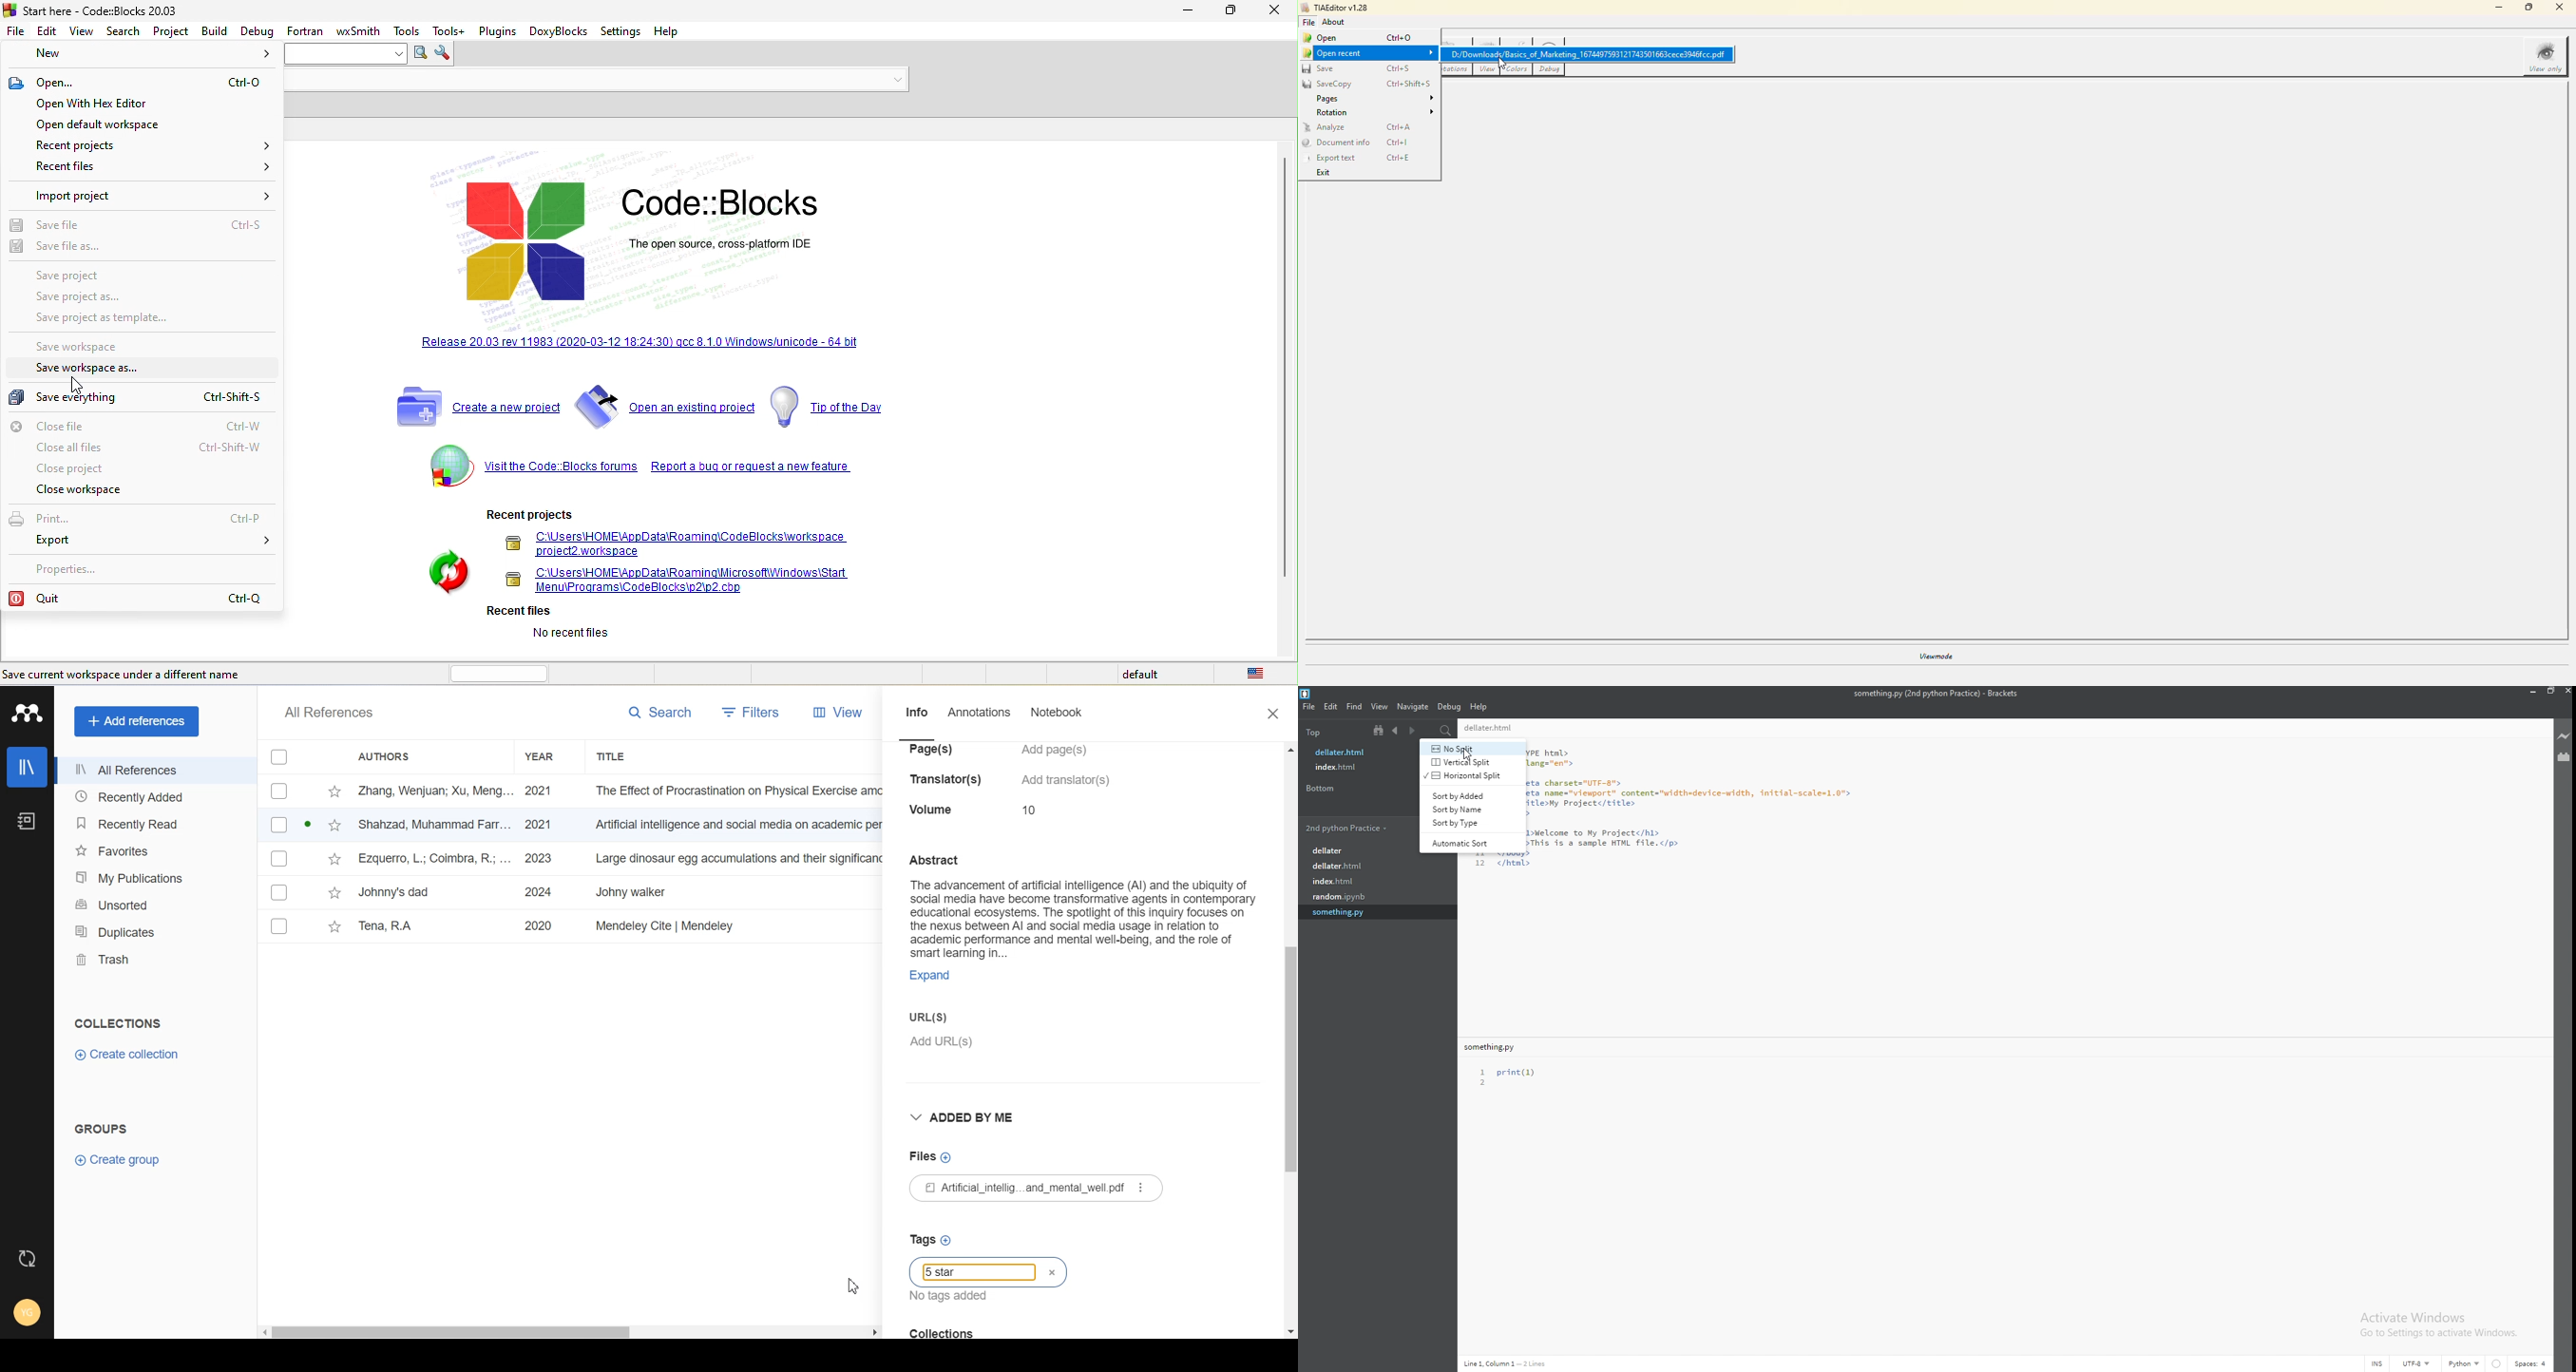 The width and height of the screenshot is (2576, 1372). I want to click on Filters, so click(746, 714).